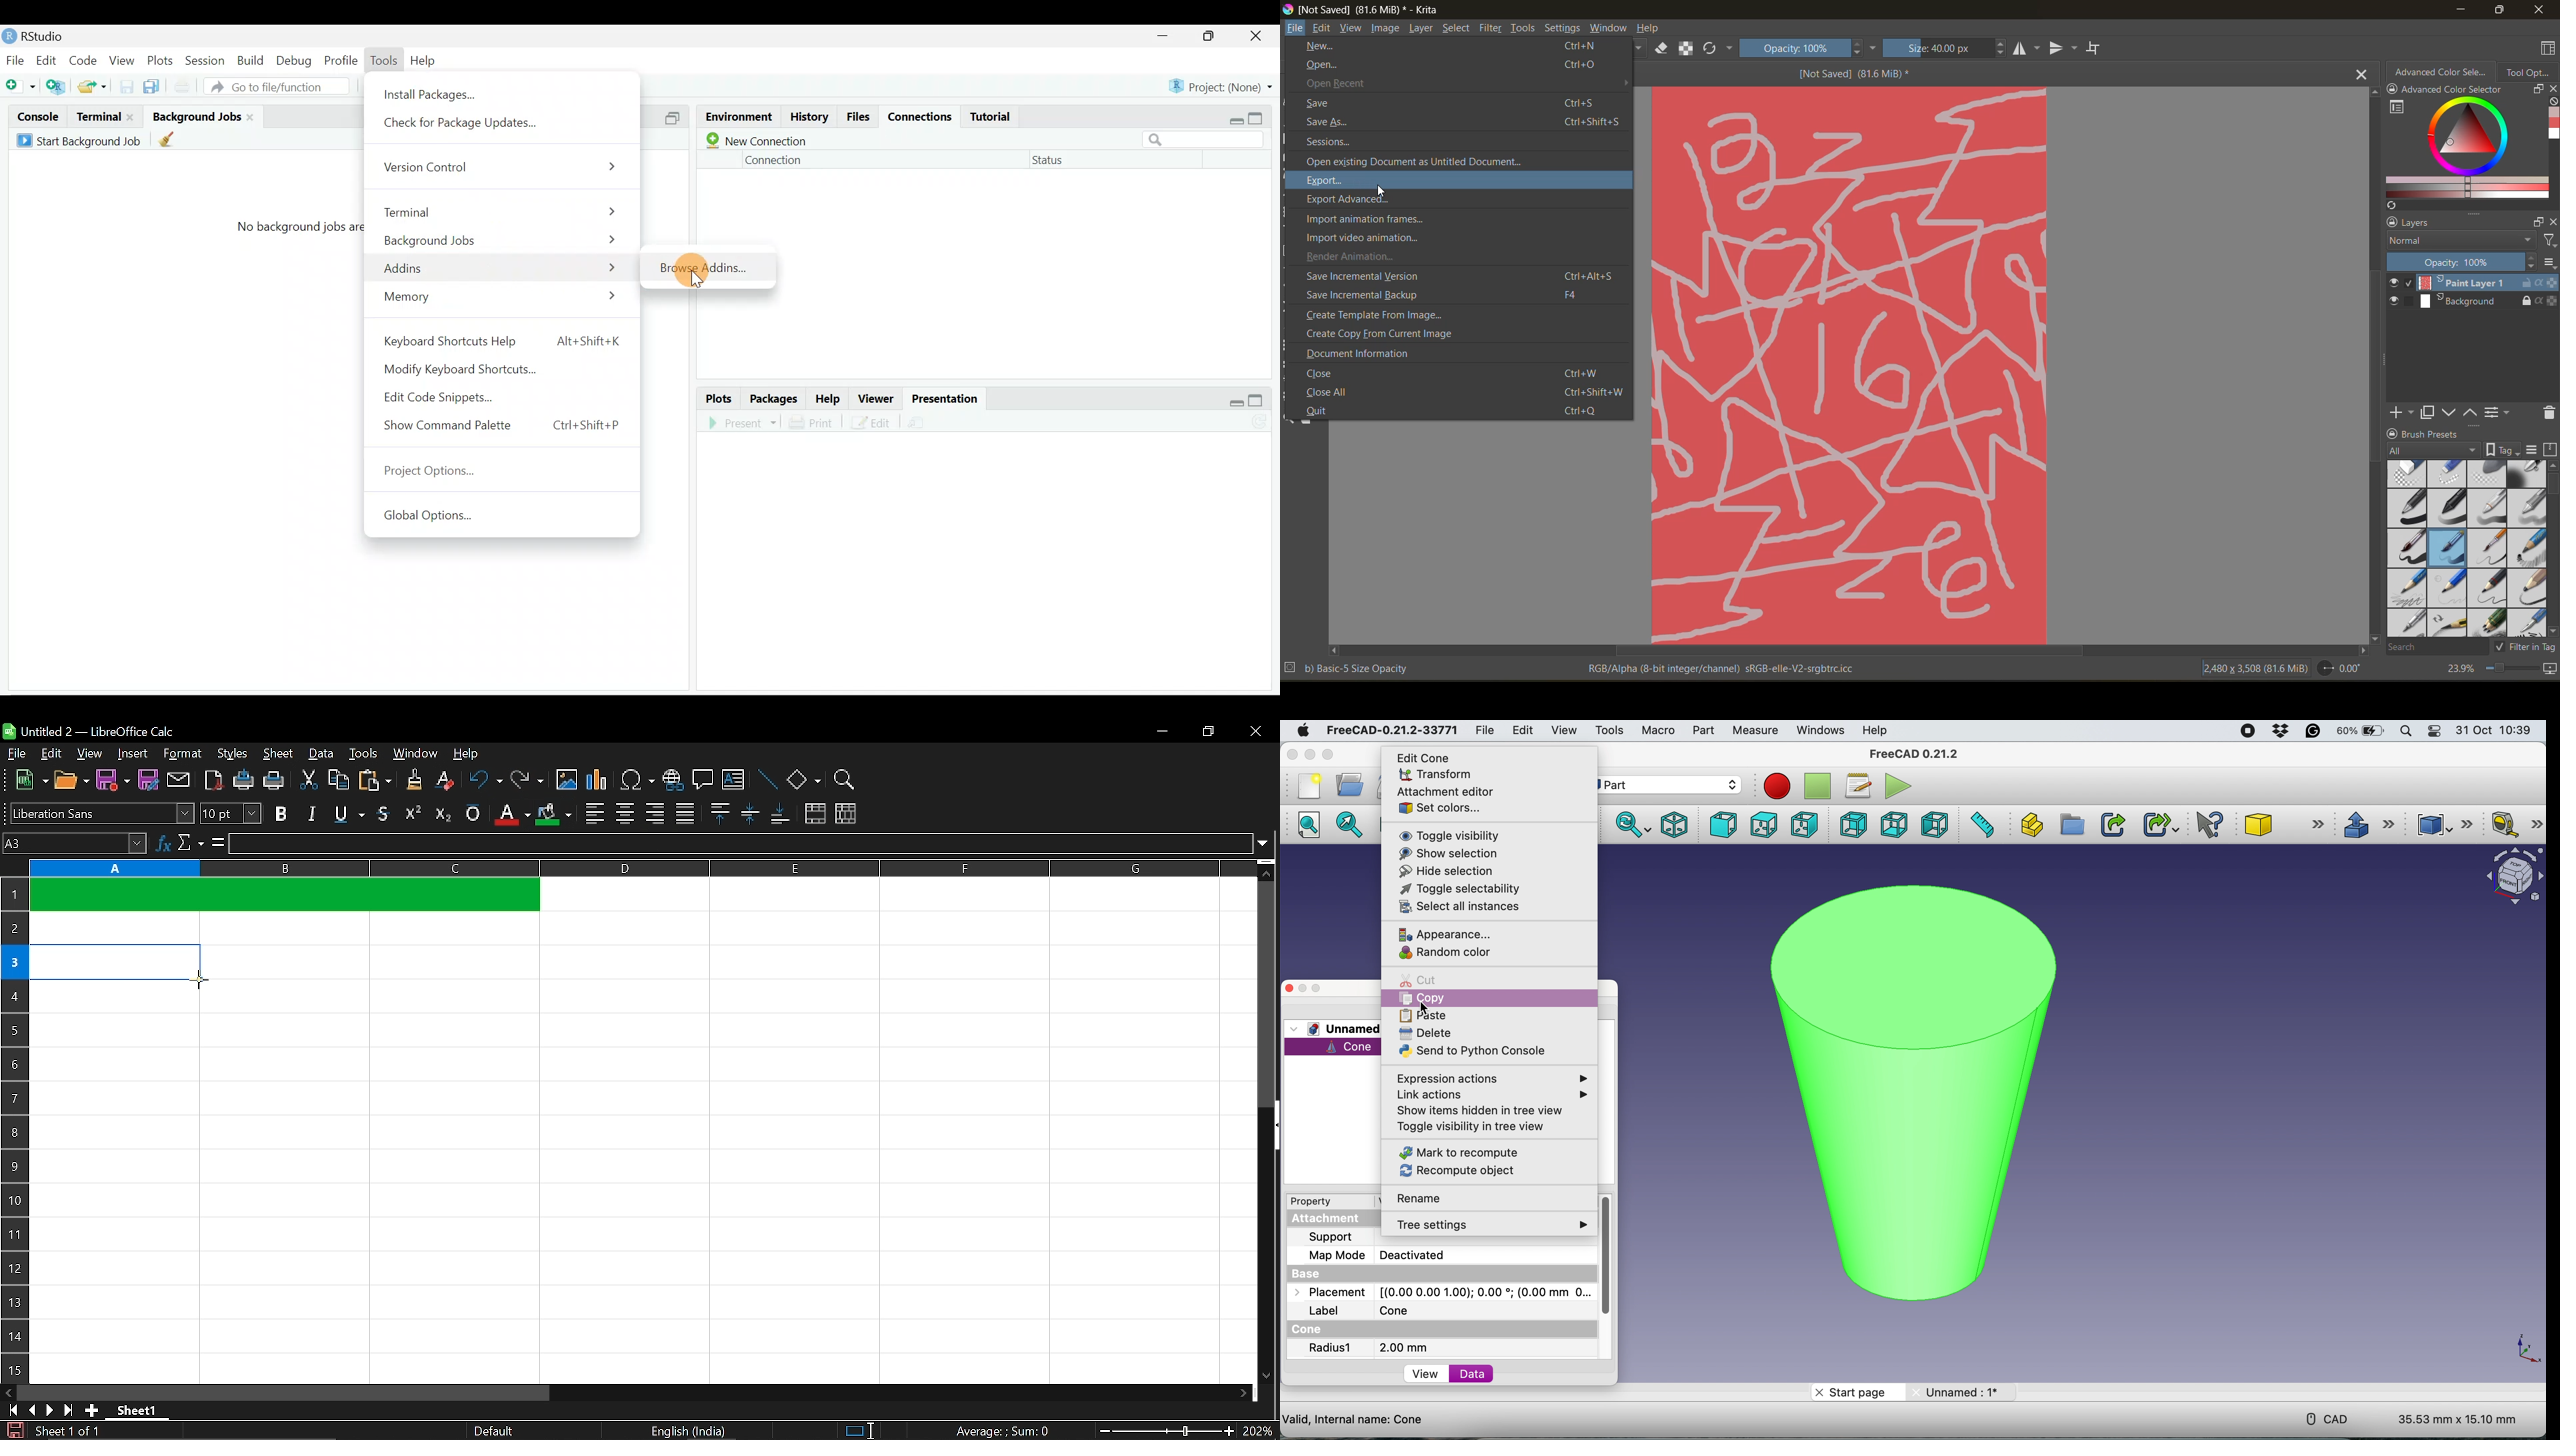 The image size is (2576, 1456). Describe the element at coordinates (1261, 420) in the screenshot. I see `Refresh the presentation view` at that location.